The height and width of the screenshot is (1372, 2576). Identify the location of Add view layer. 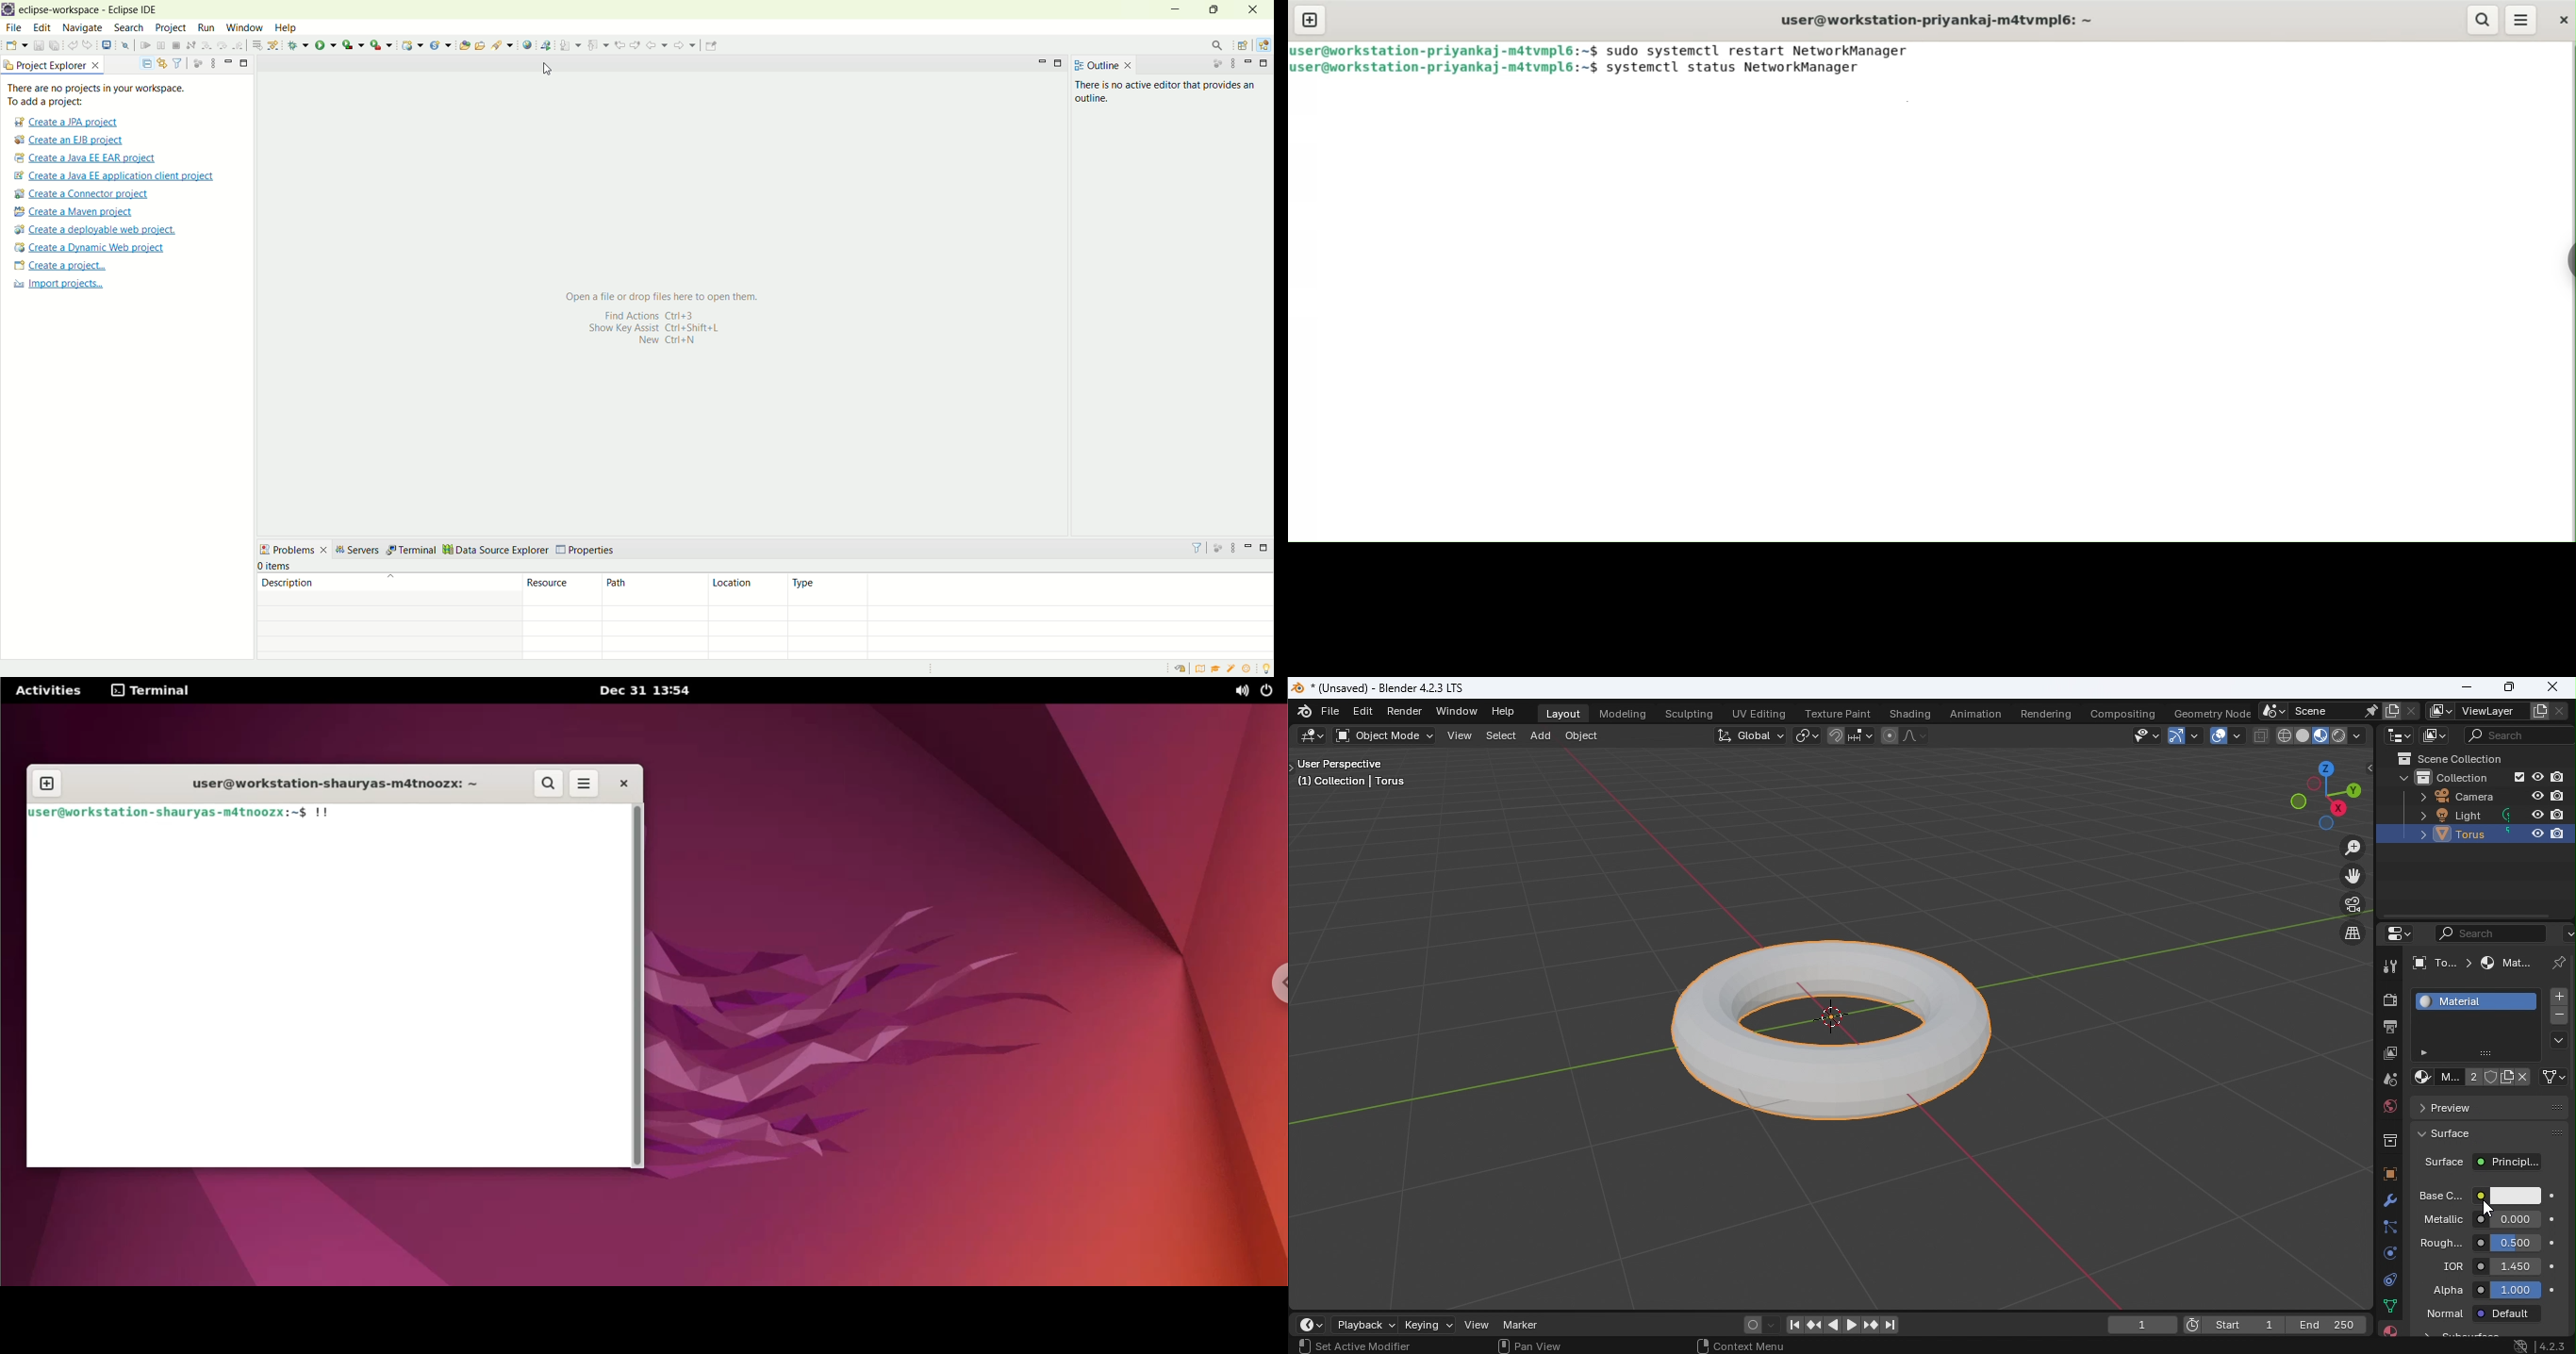
(2541, 710).